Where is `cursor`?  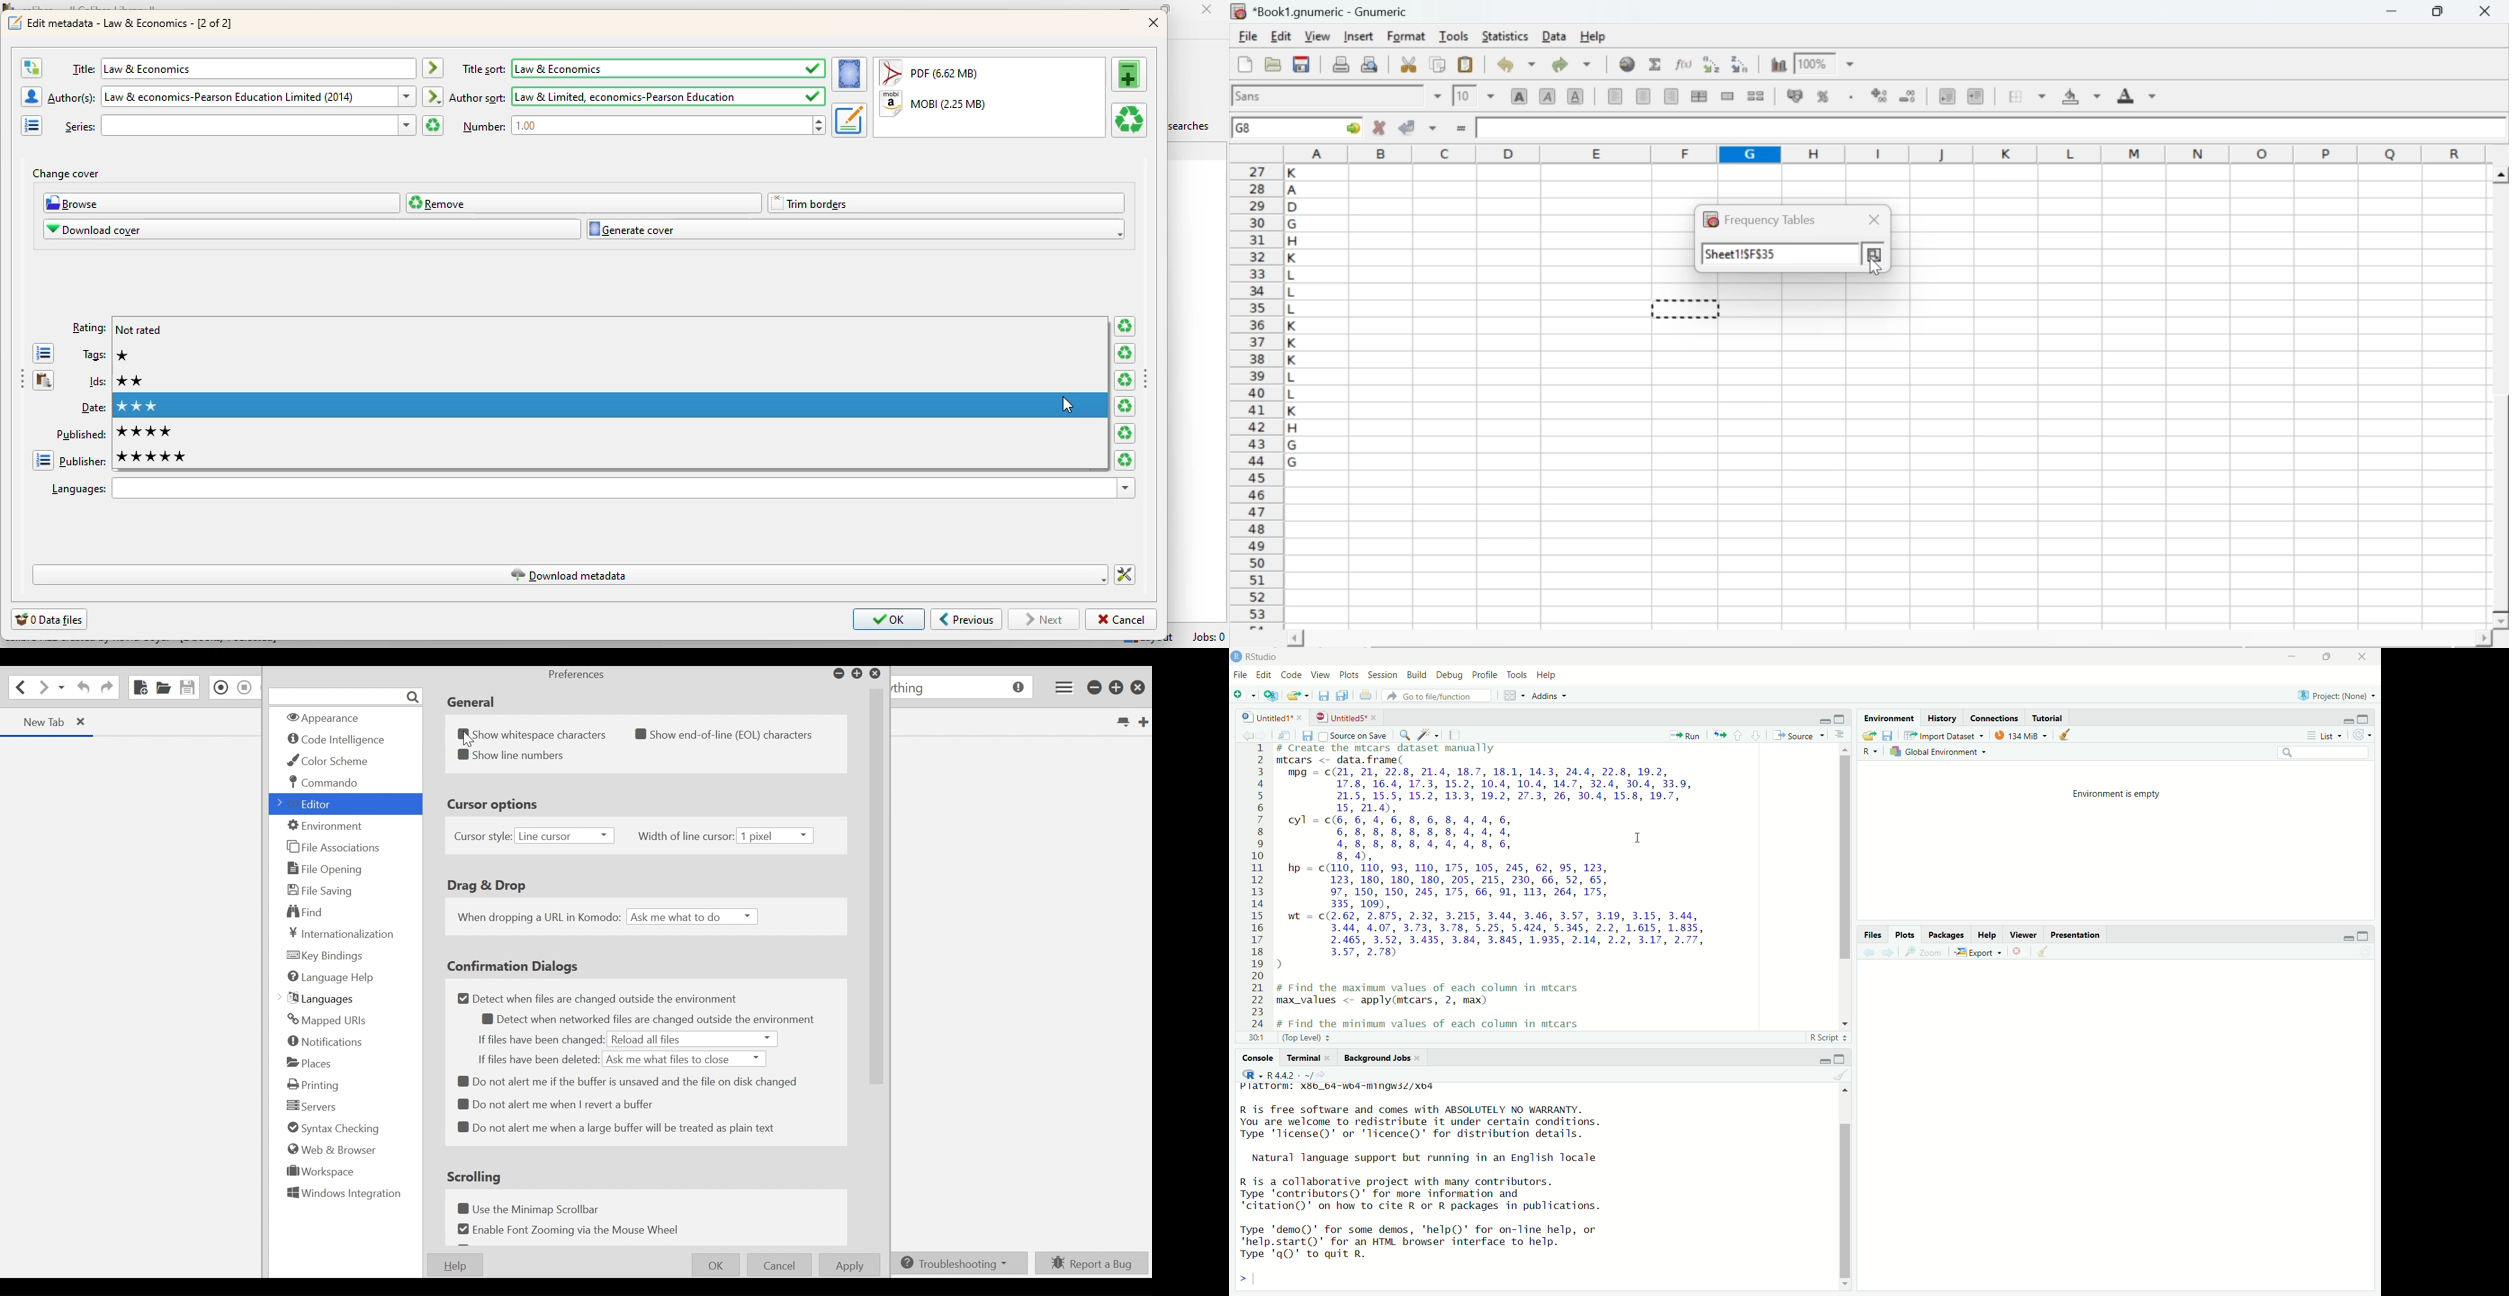
cursor is located at coordinates (1641, 840).